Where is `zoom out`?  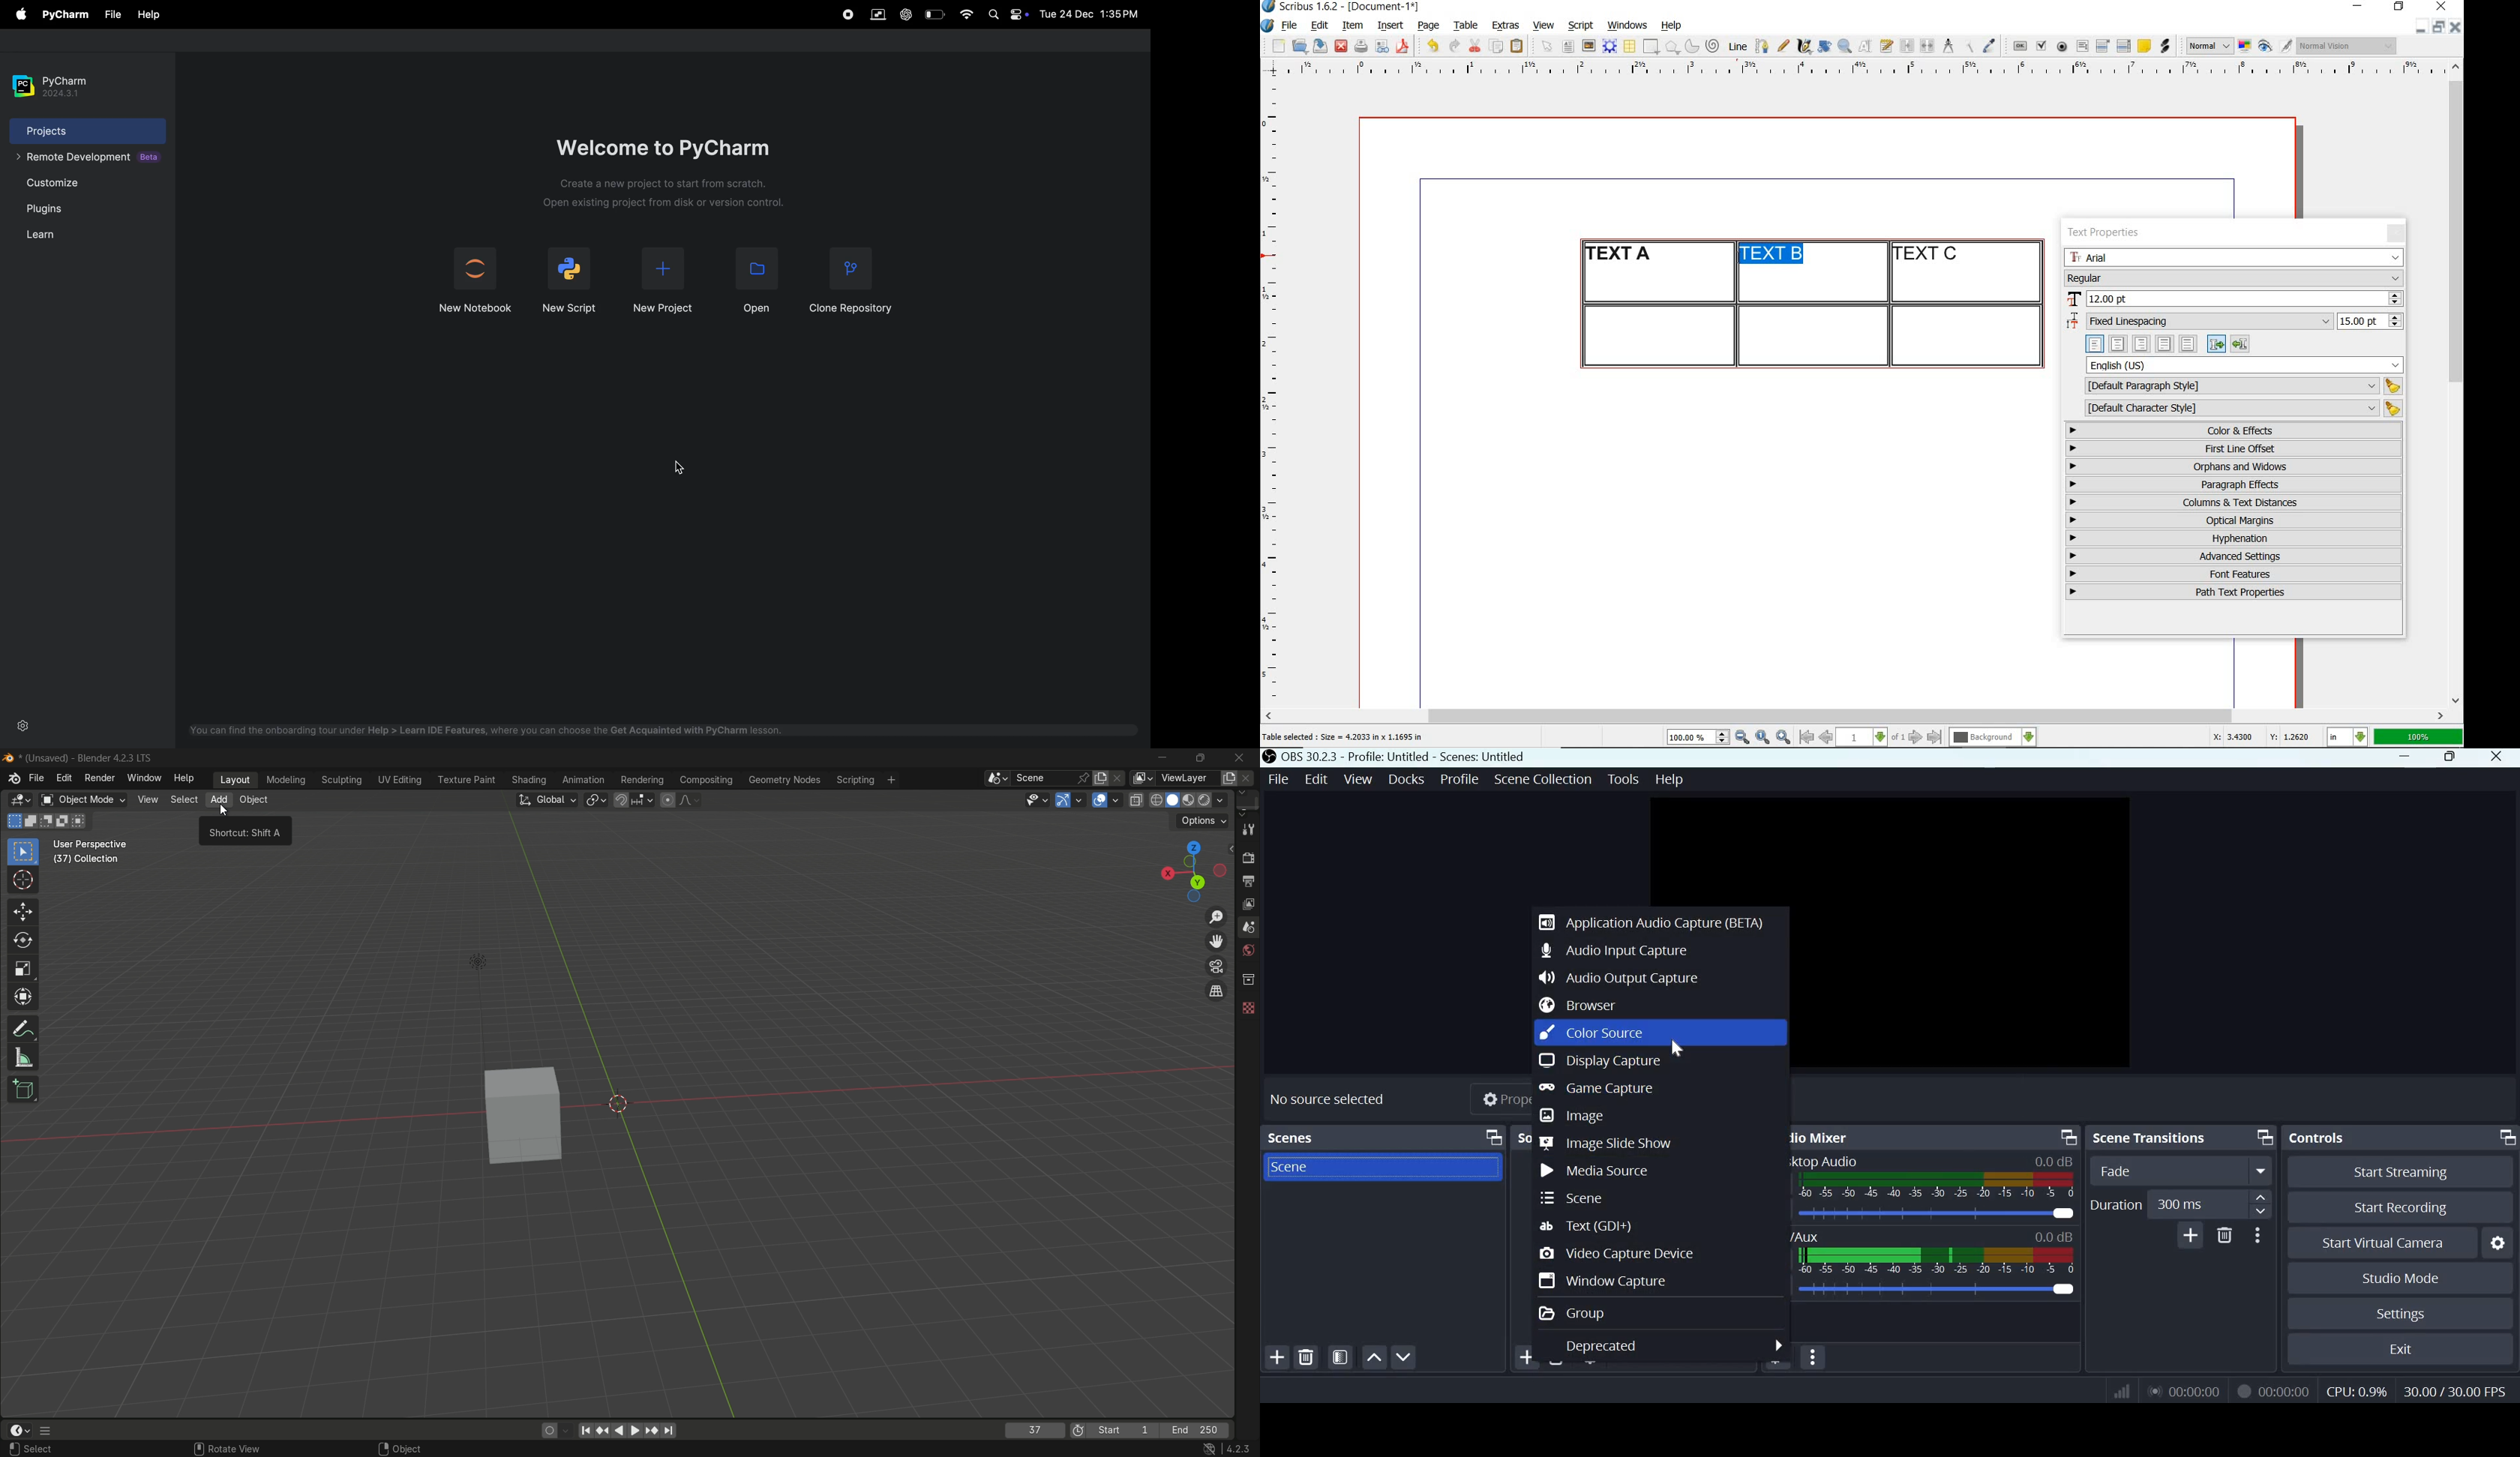 zoom out is located at coordinates (1743, 738).